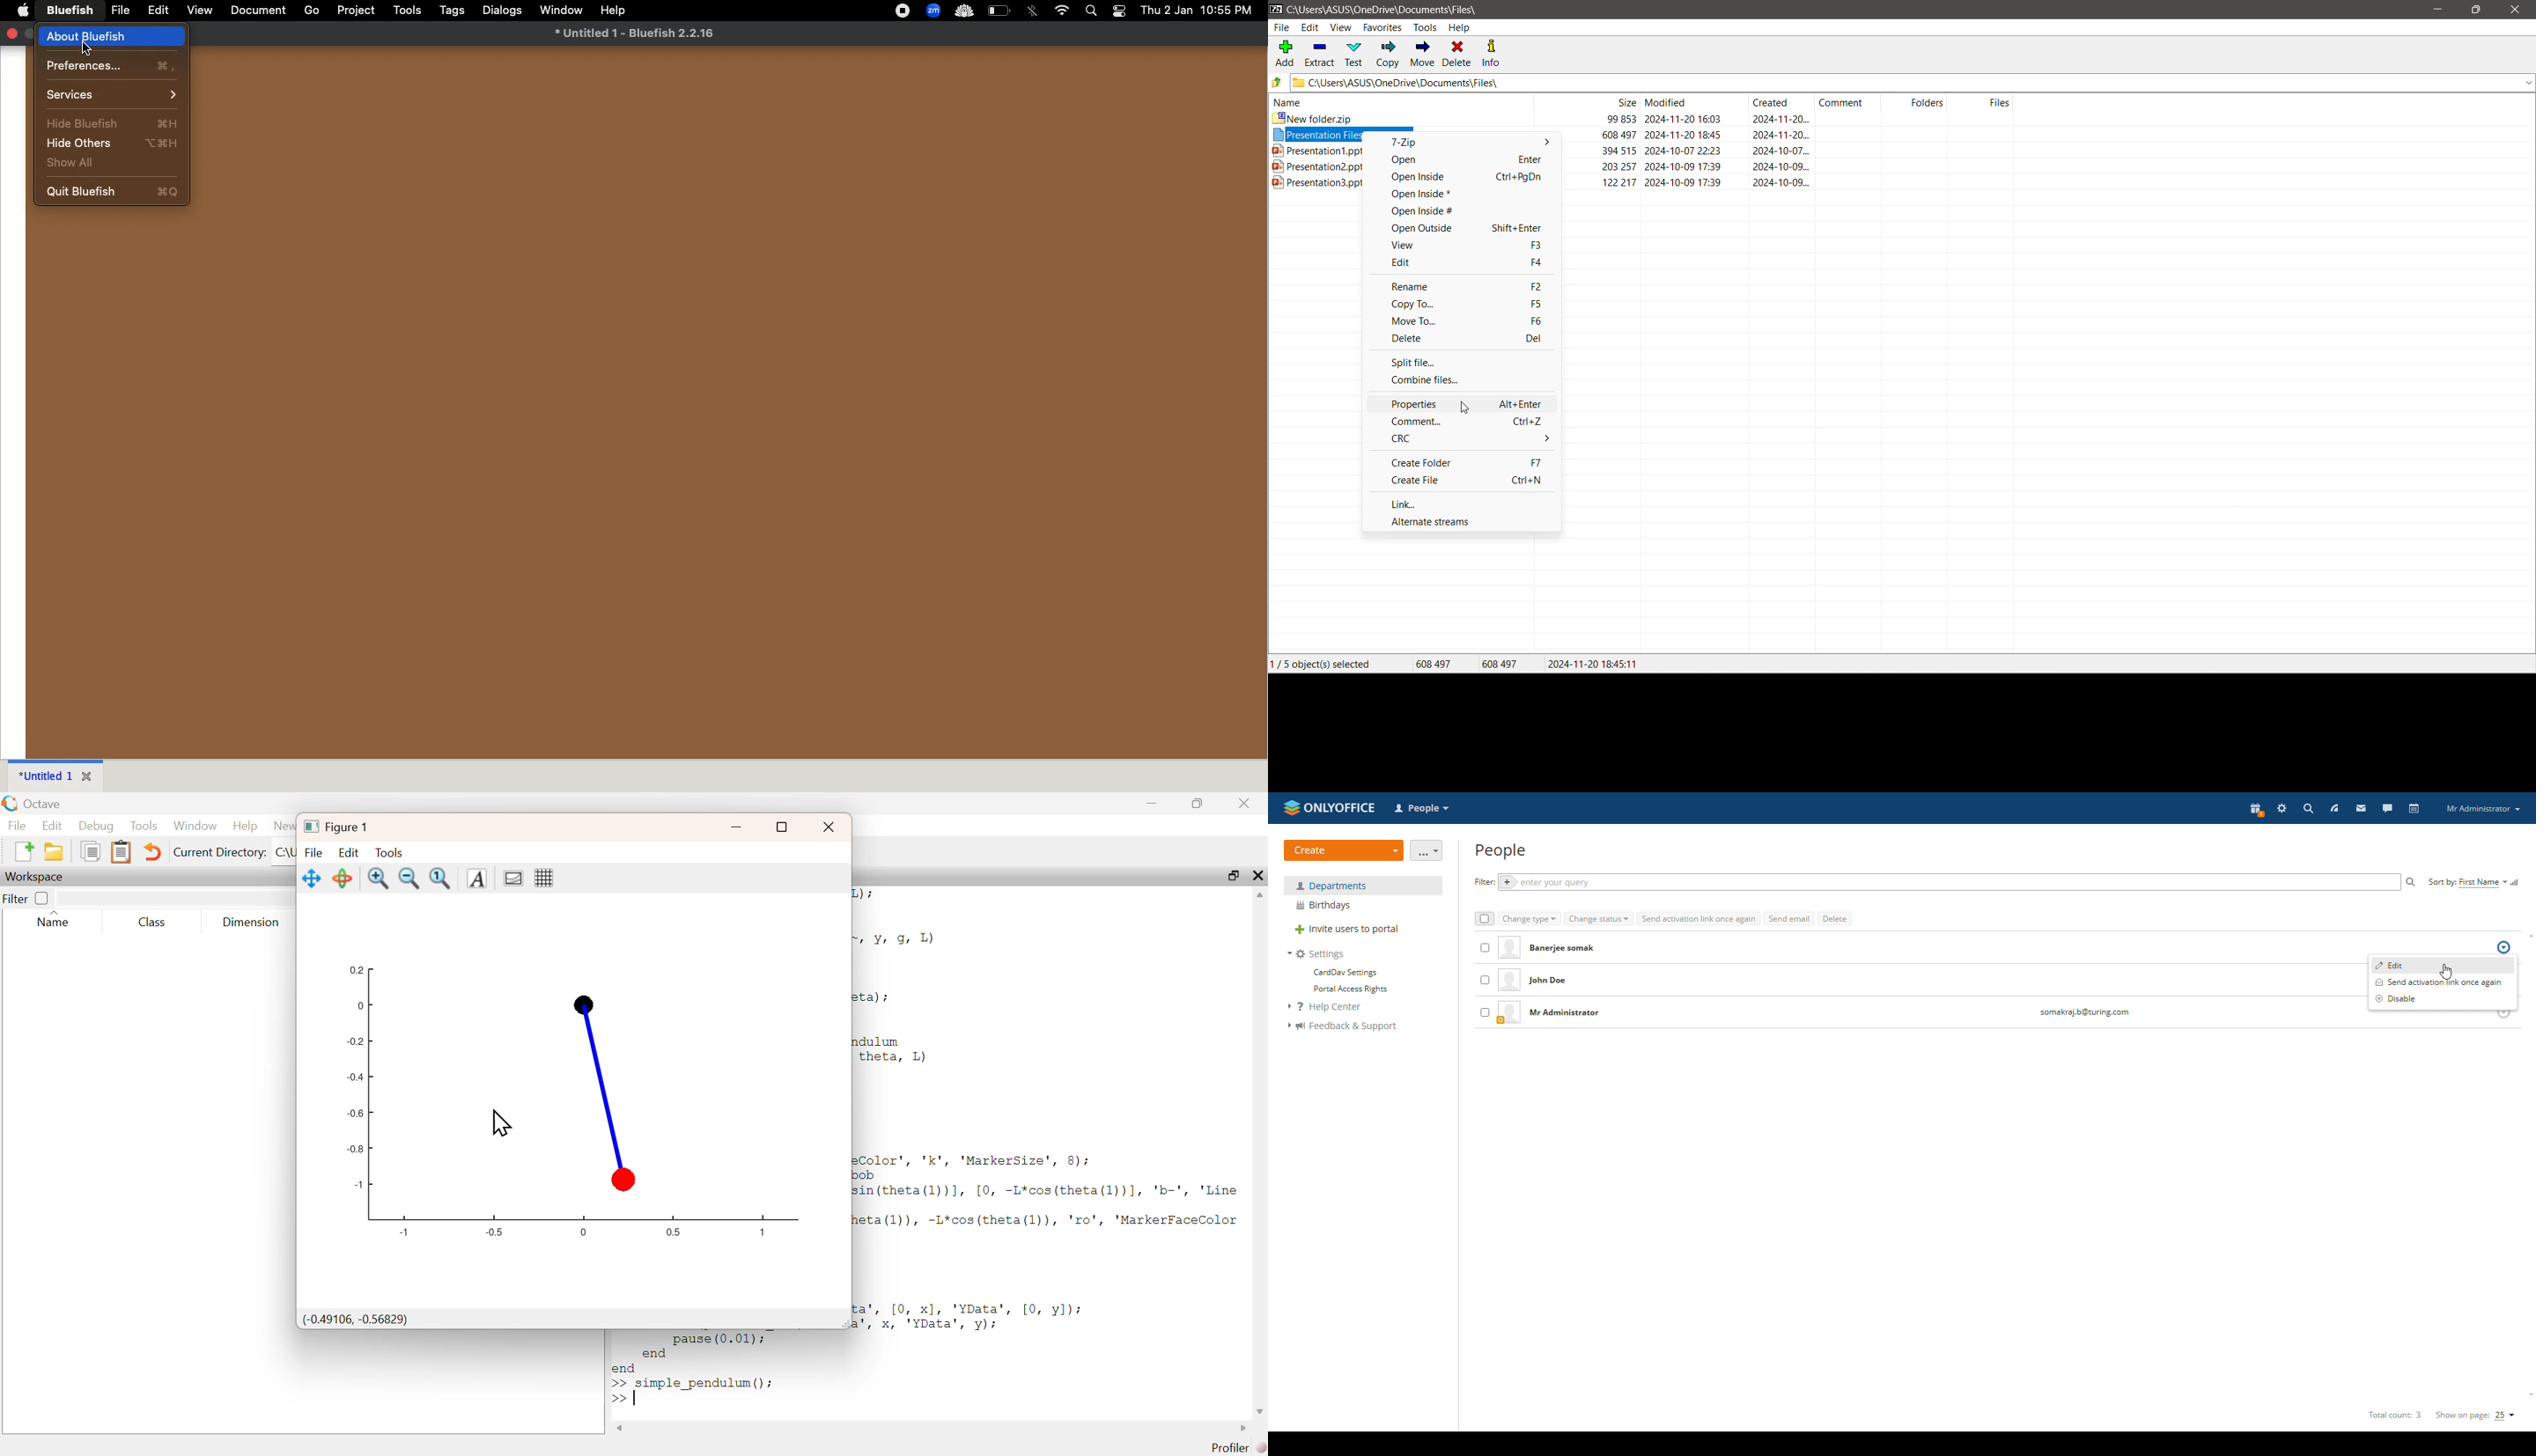  I want to click on Scroll left, so click(624, 1429).